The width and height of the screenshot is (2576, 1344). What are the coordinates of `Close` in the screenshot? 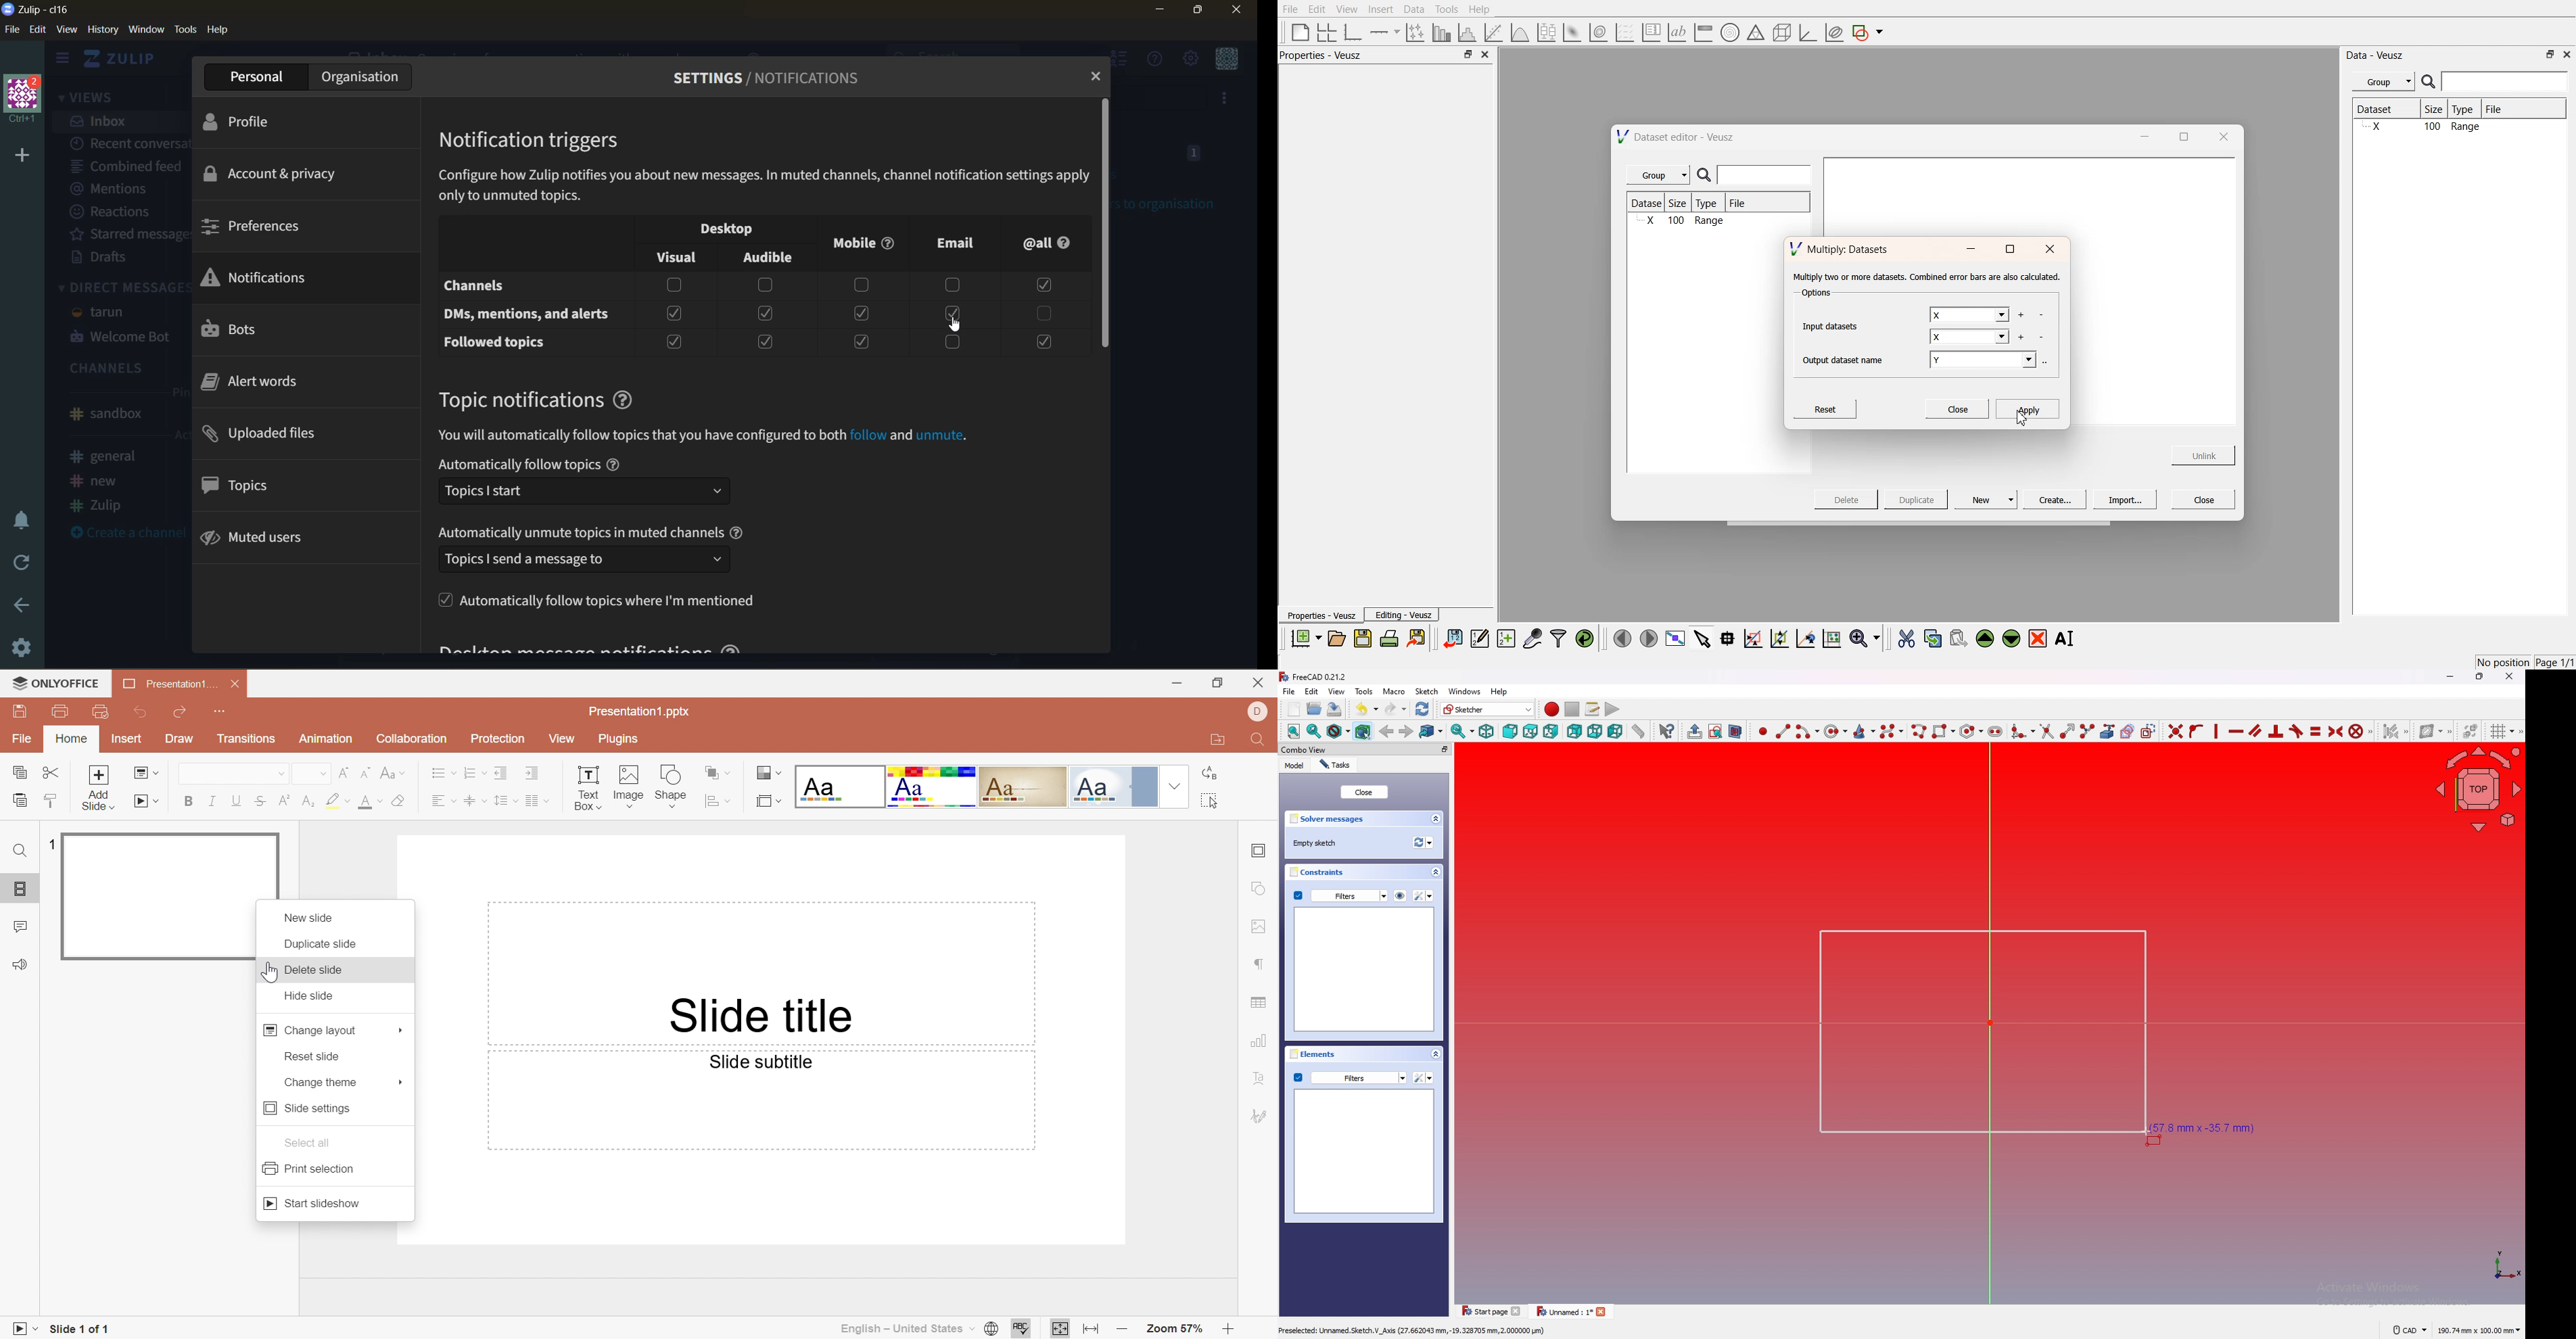 It's located at (2204, 498).